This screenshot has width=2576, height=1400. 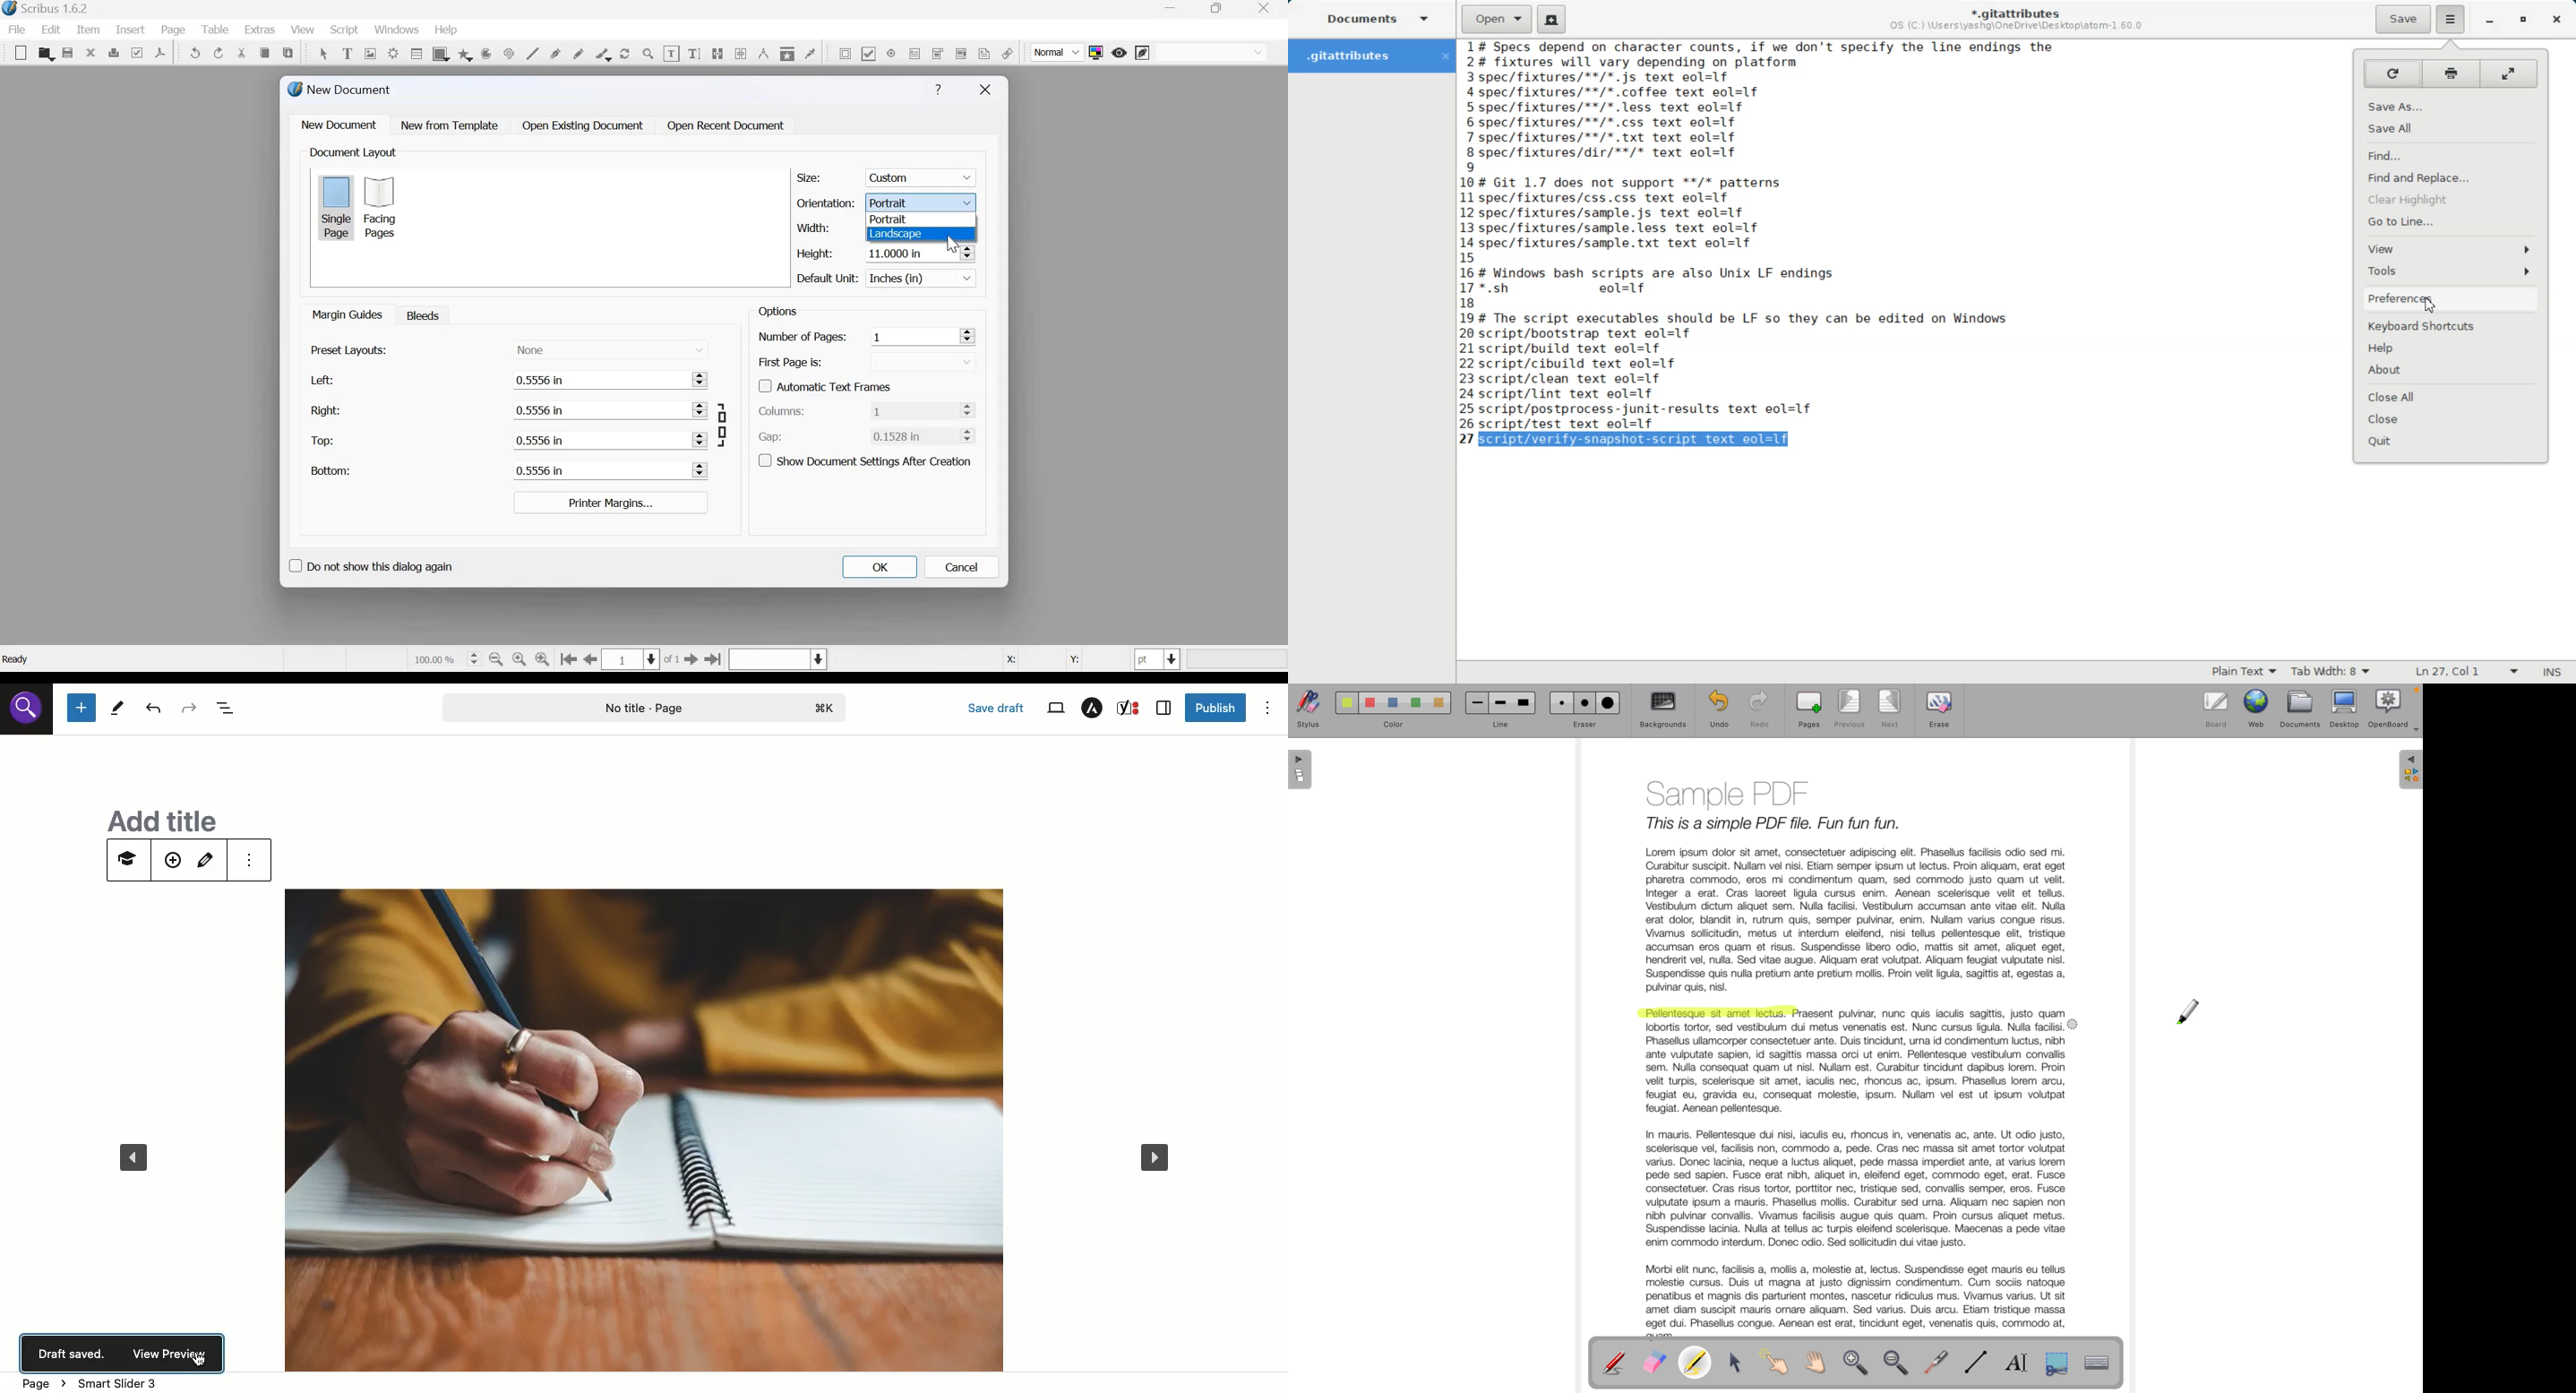 I want to click on None, so click(x=610, y=348).